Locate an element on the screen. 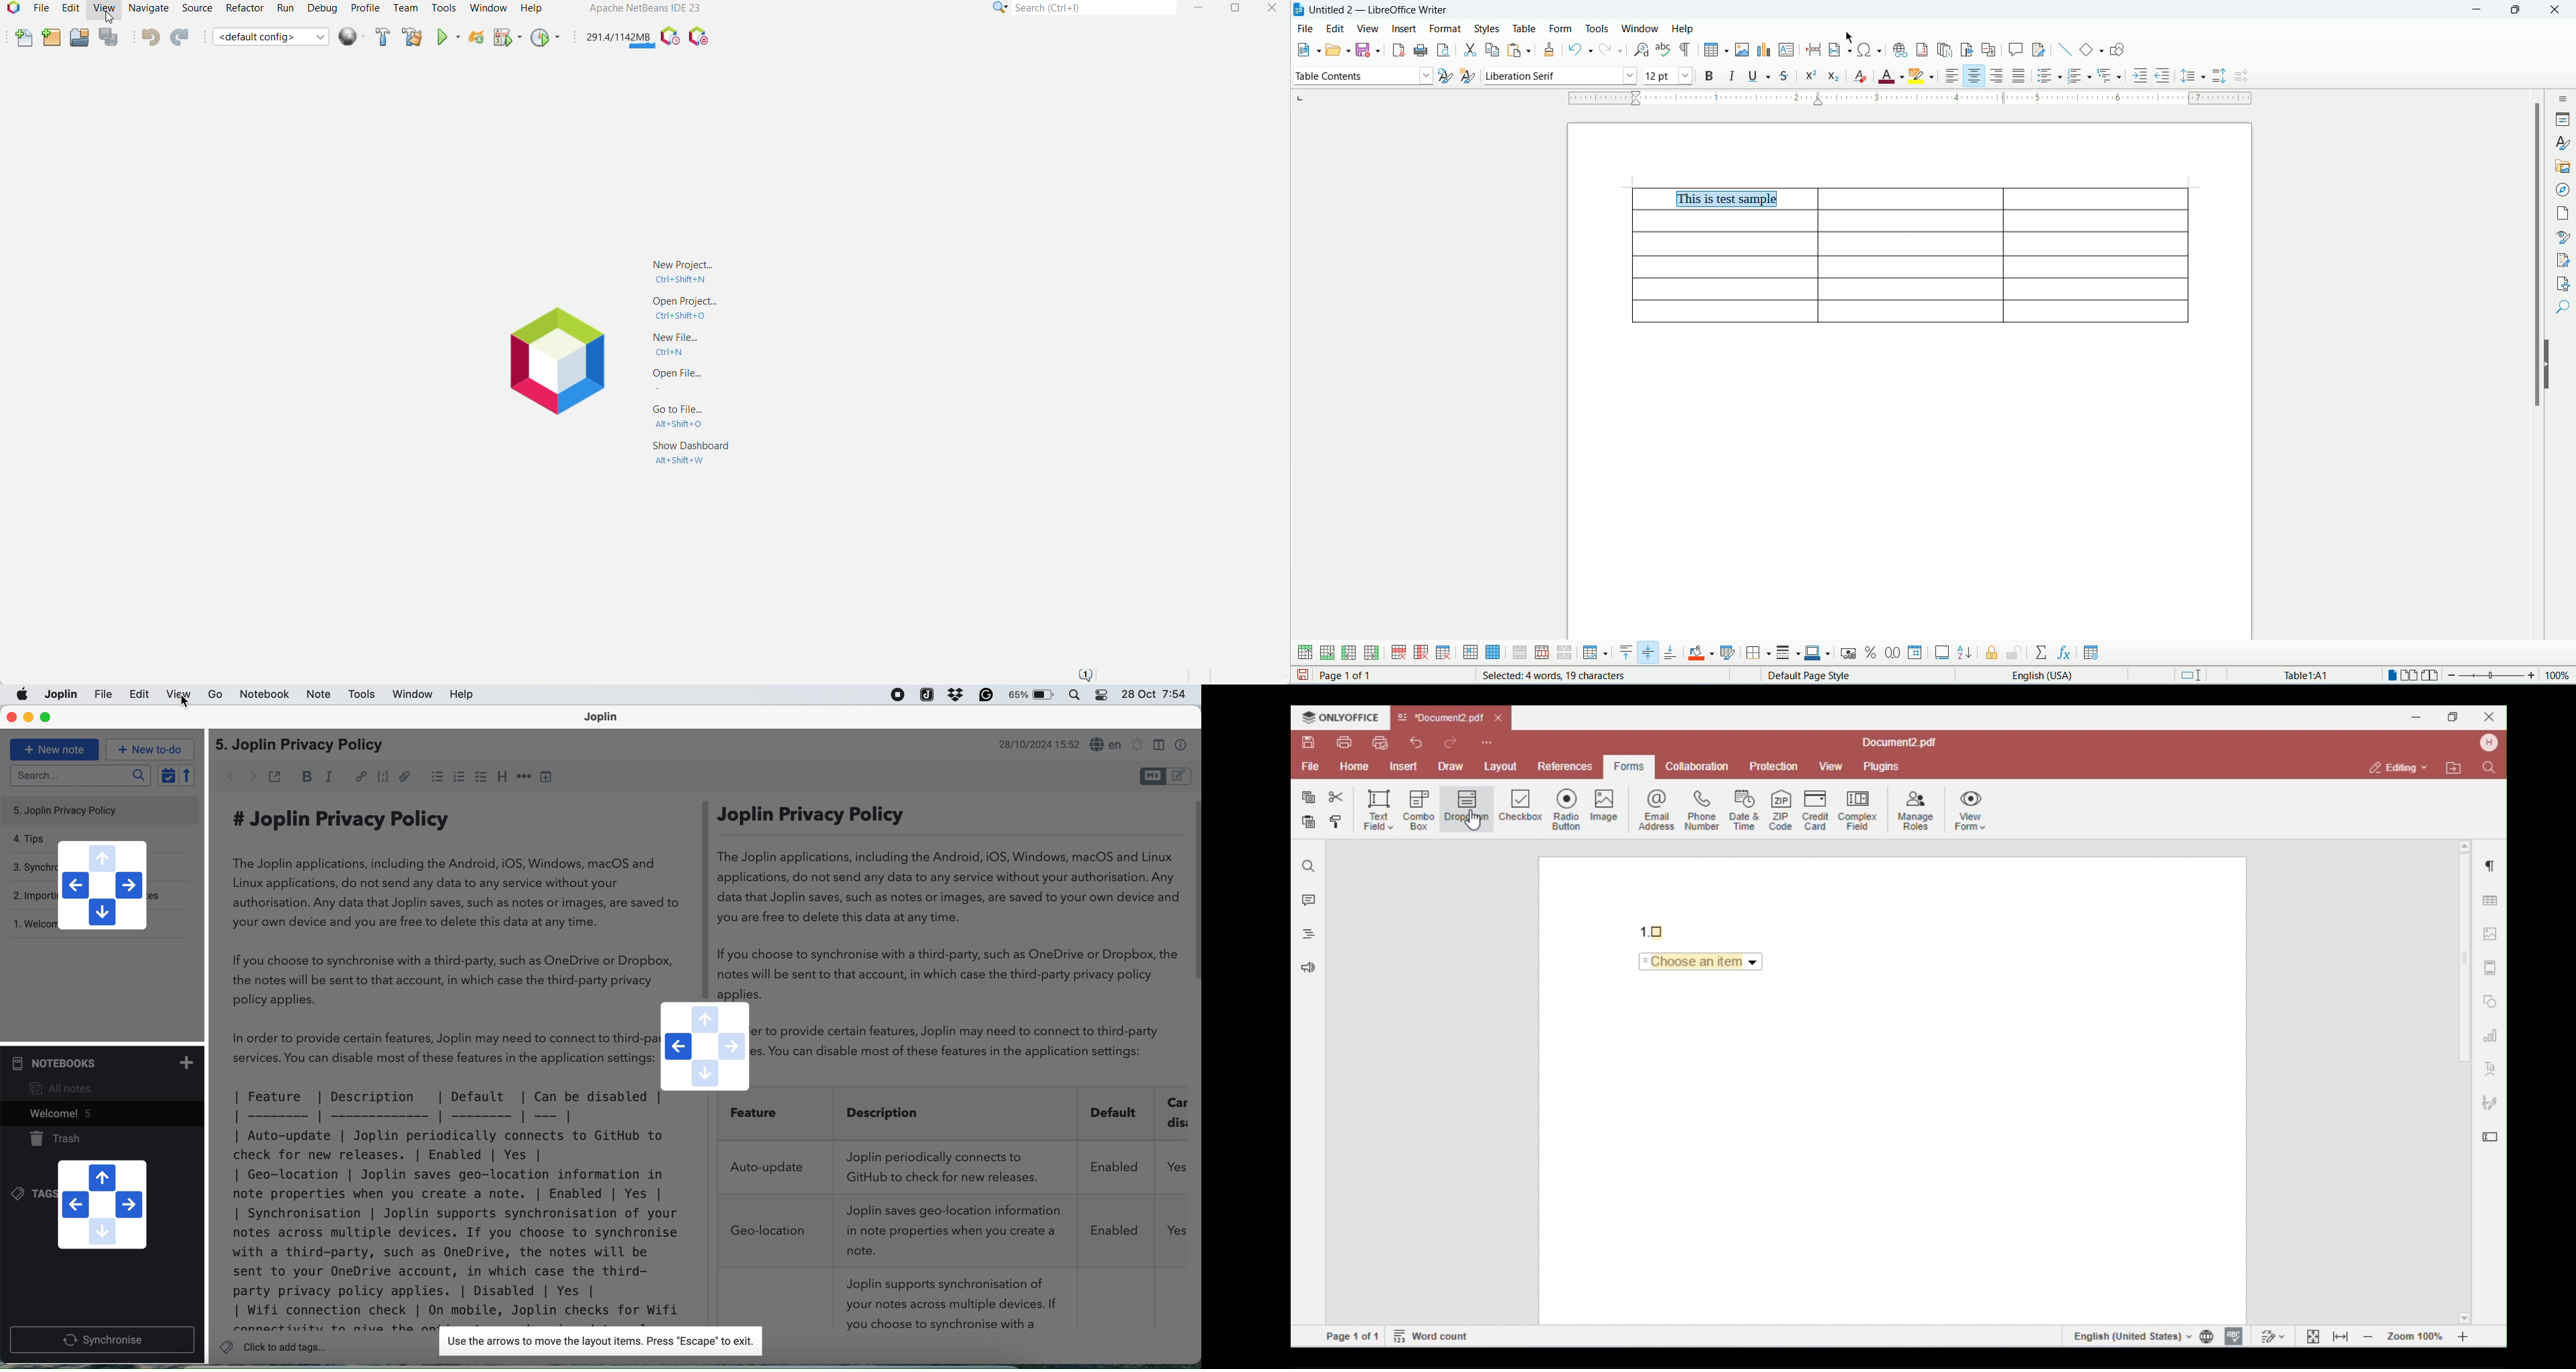 Image resolution: width=2576 pixels, height=1372 pixels. two page view is located at coordinates (2410, 676).